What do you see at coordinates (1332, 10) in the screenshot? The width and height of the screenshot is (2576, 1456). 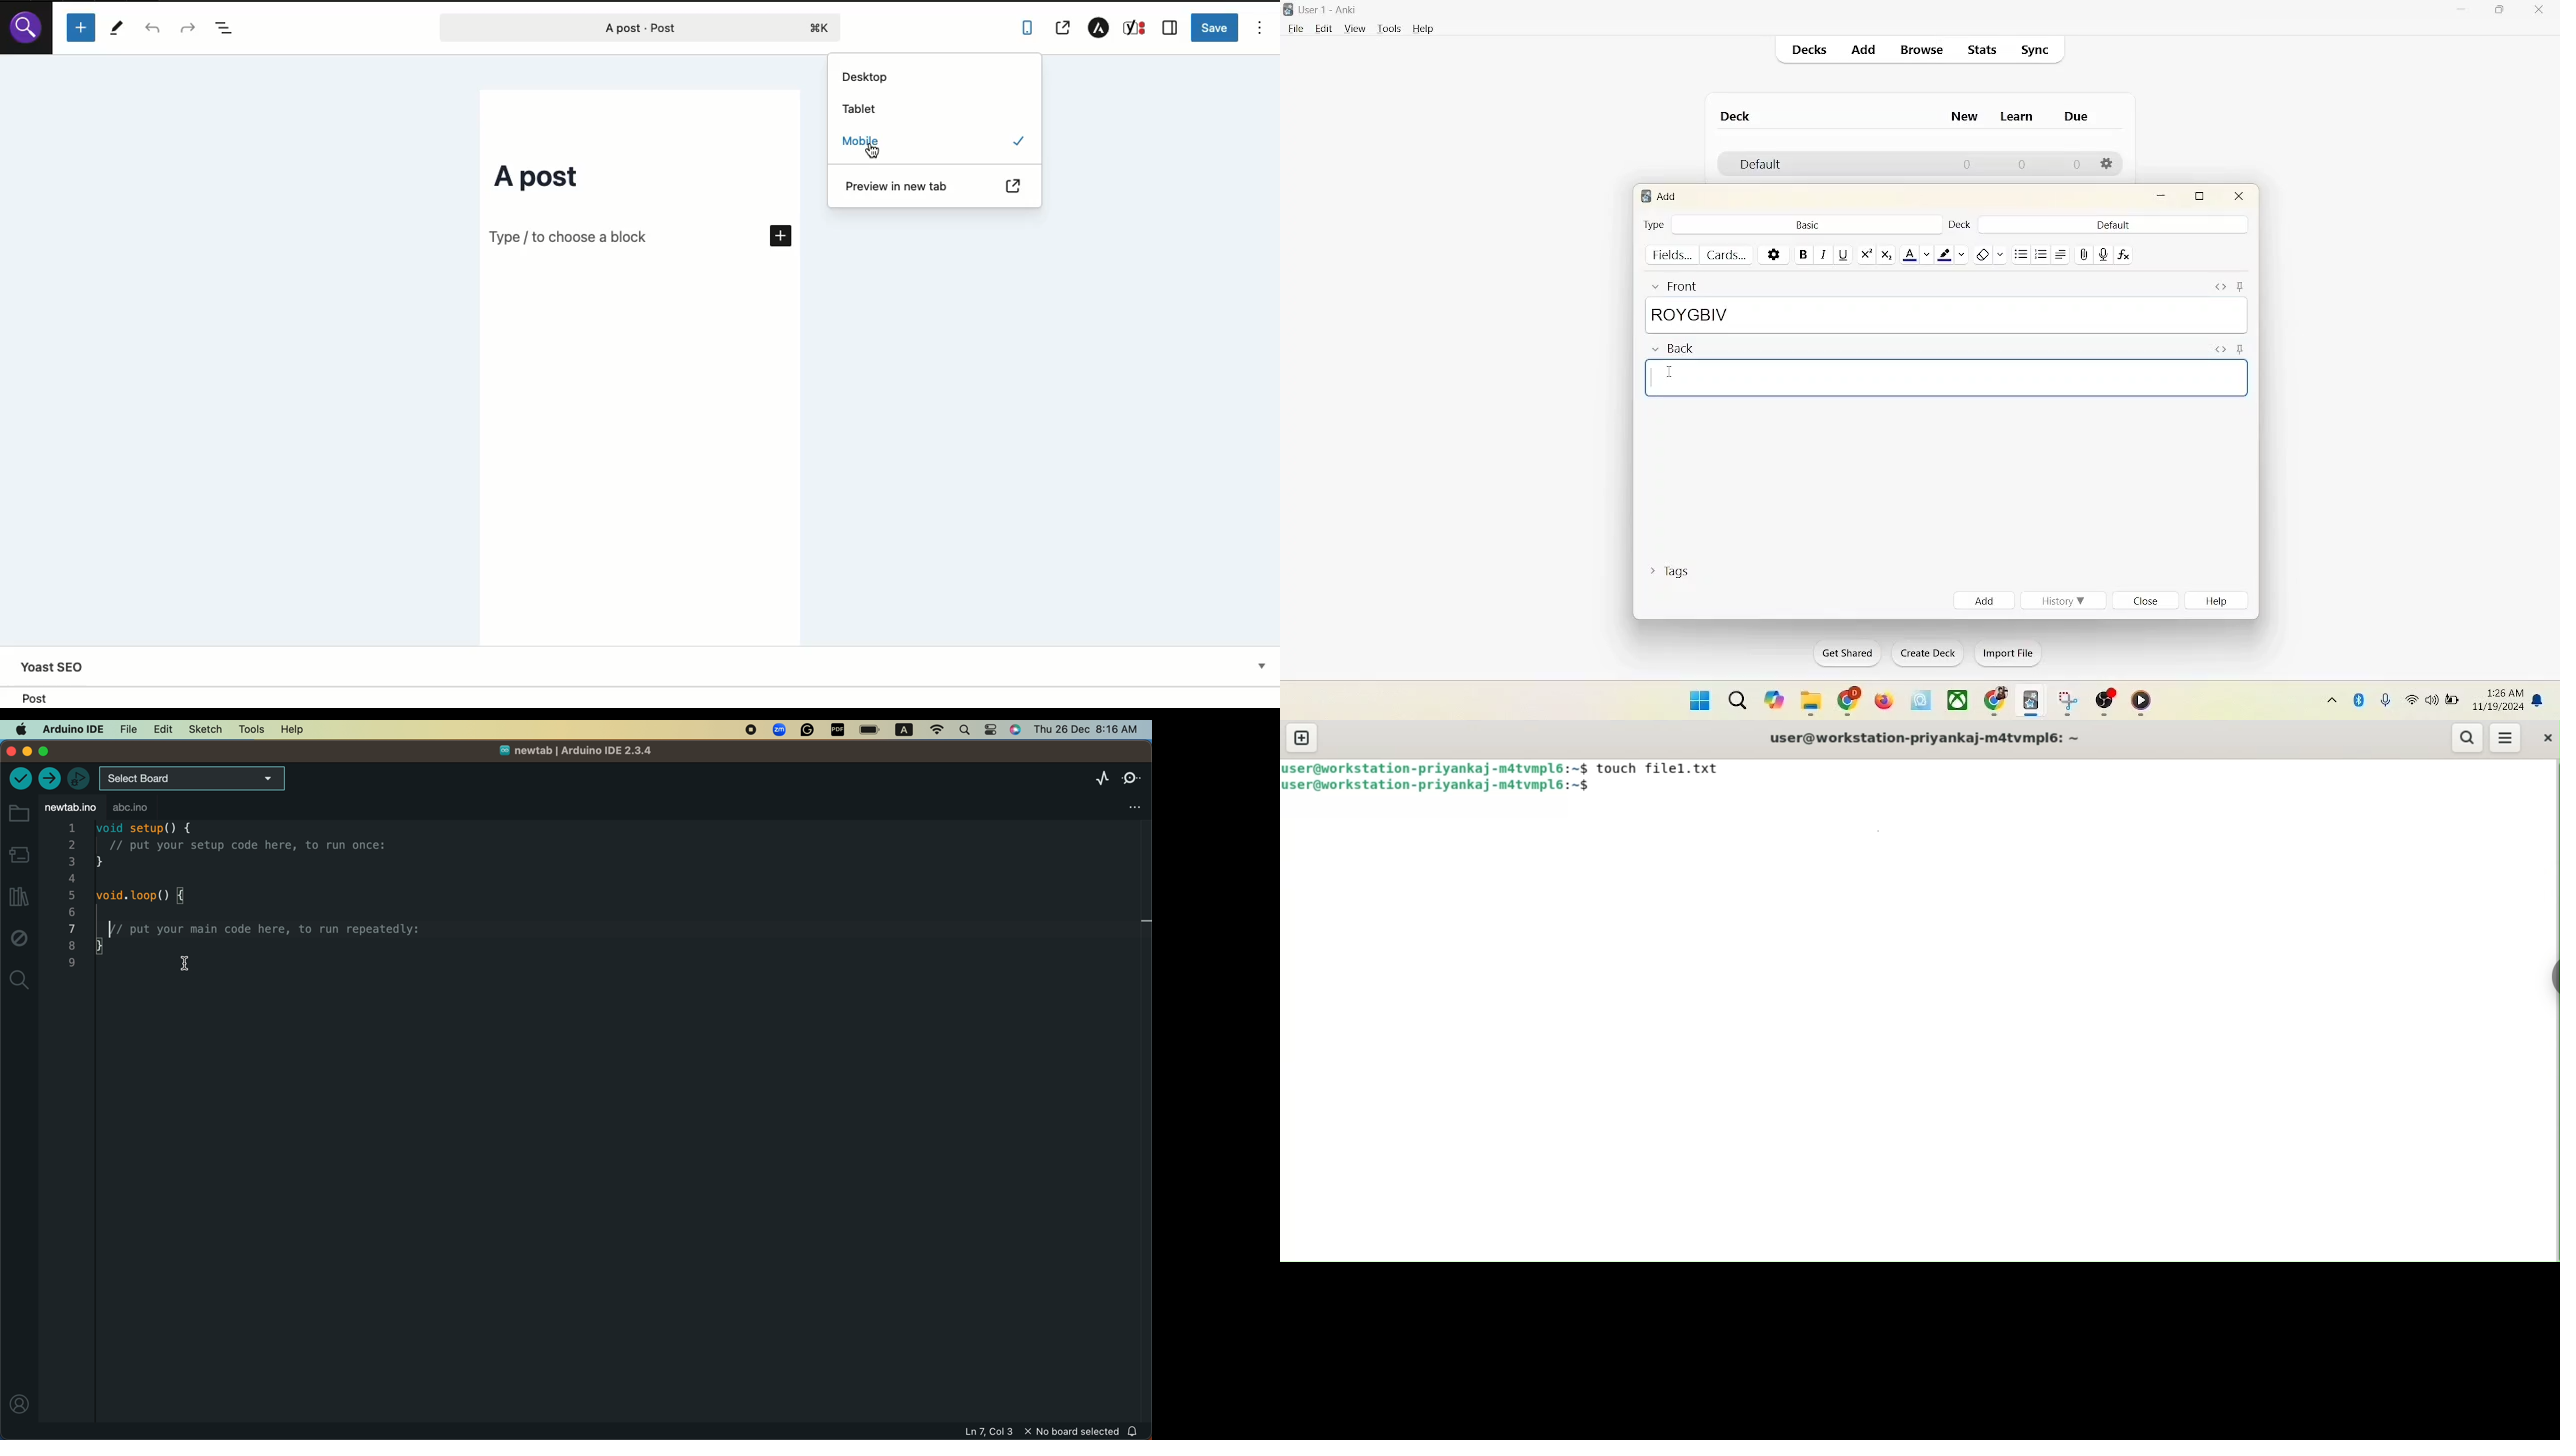 I see `User1-Anki` at bounding box center [1332, 10].